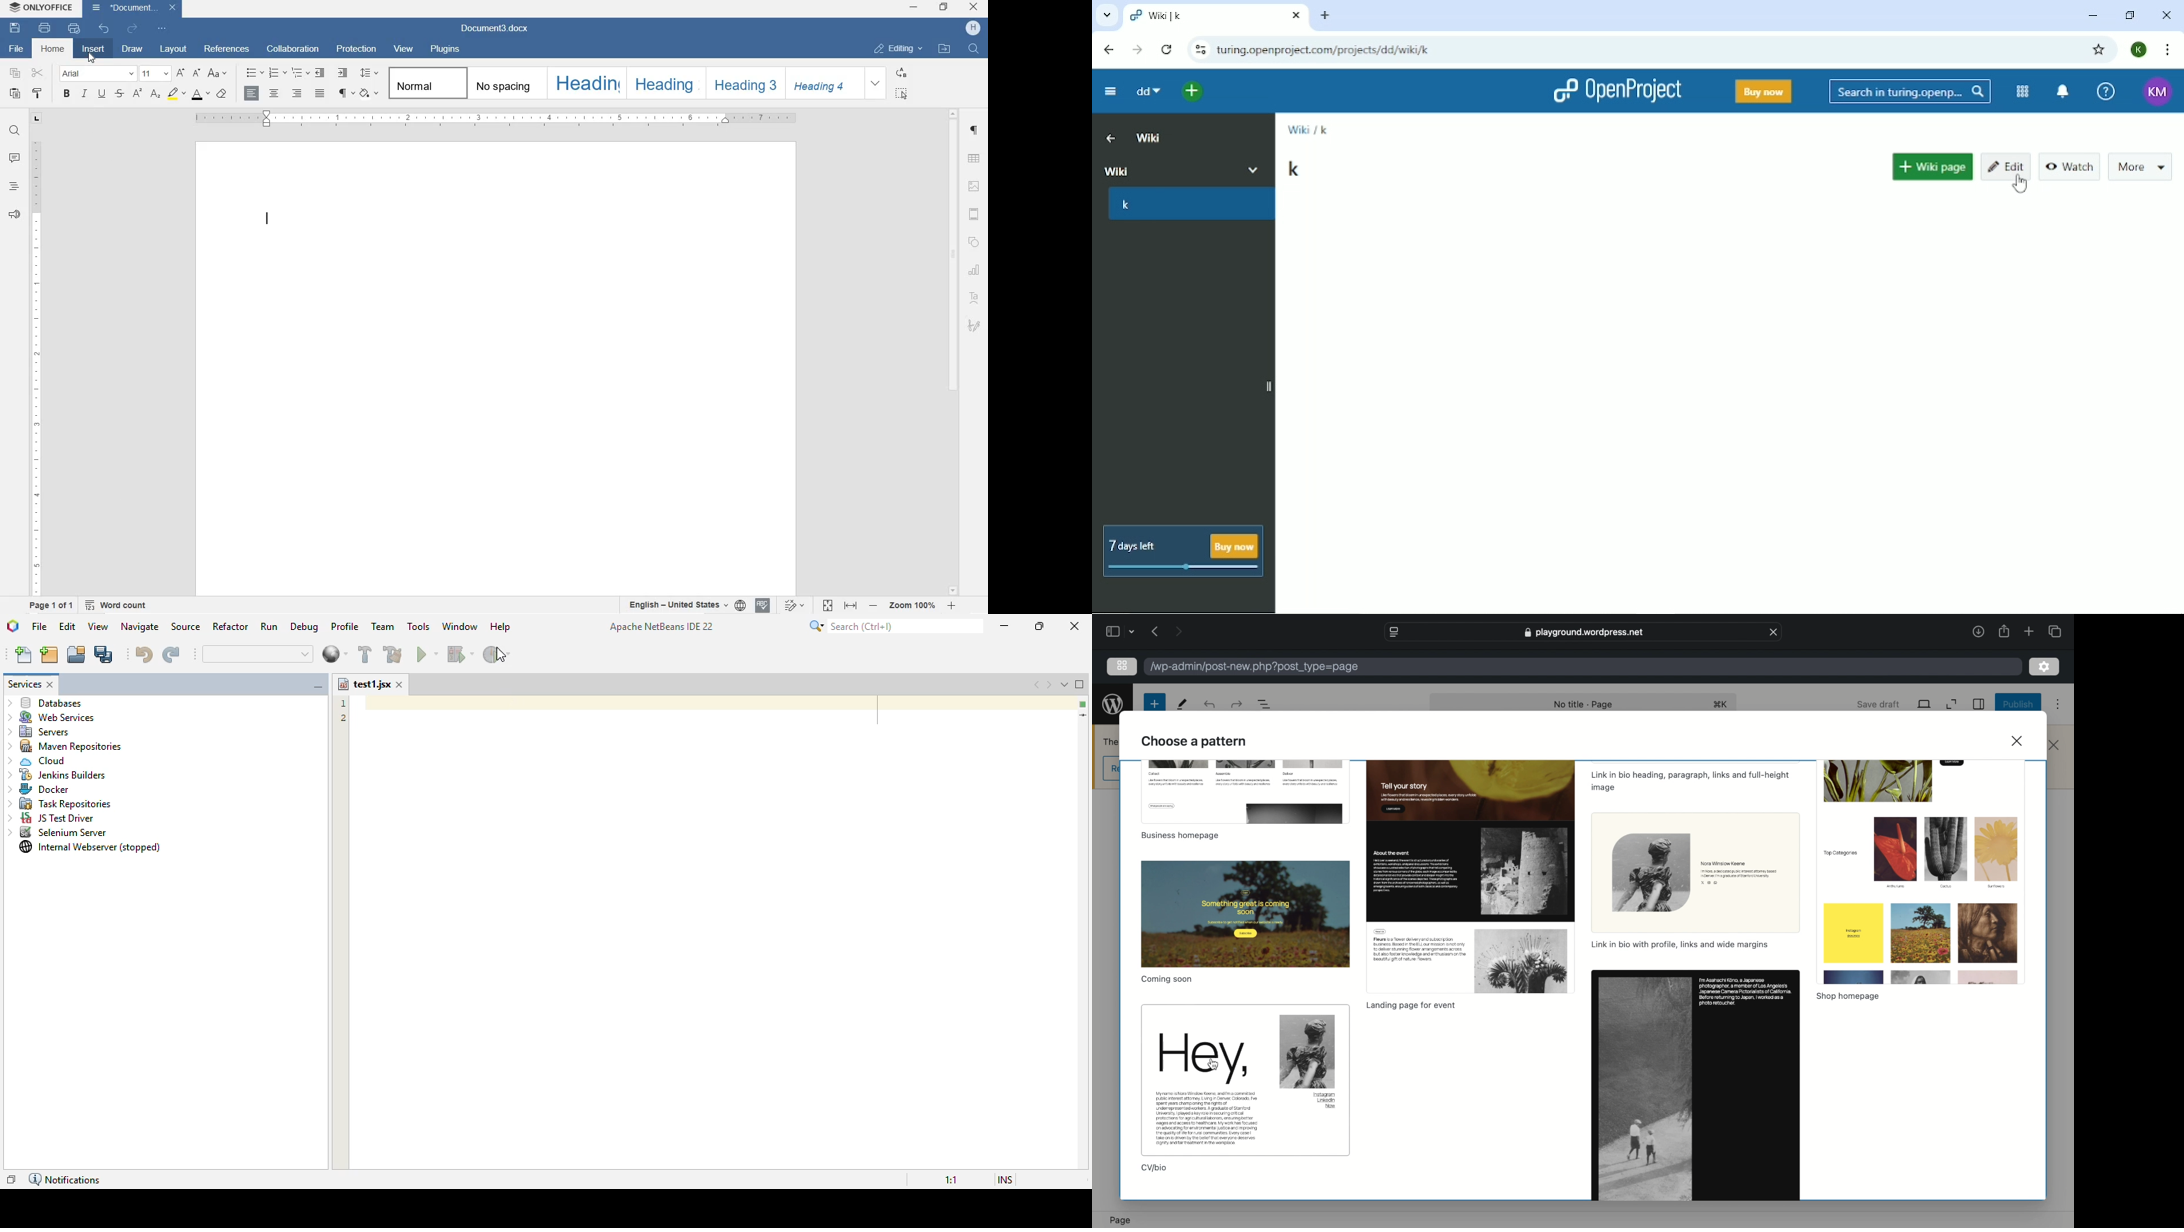 The height and width of the screenshot is (1232, 2184). Describe the element at coordinates (665, 84) in the screenshot. I see `HEADING 2` at that location.